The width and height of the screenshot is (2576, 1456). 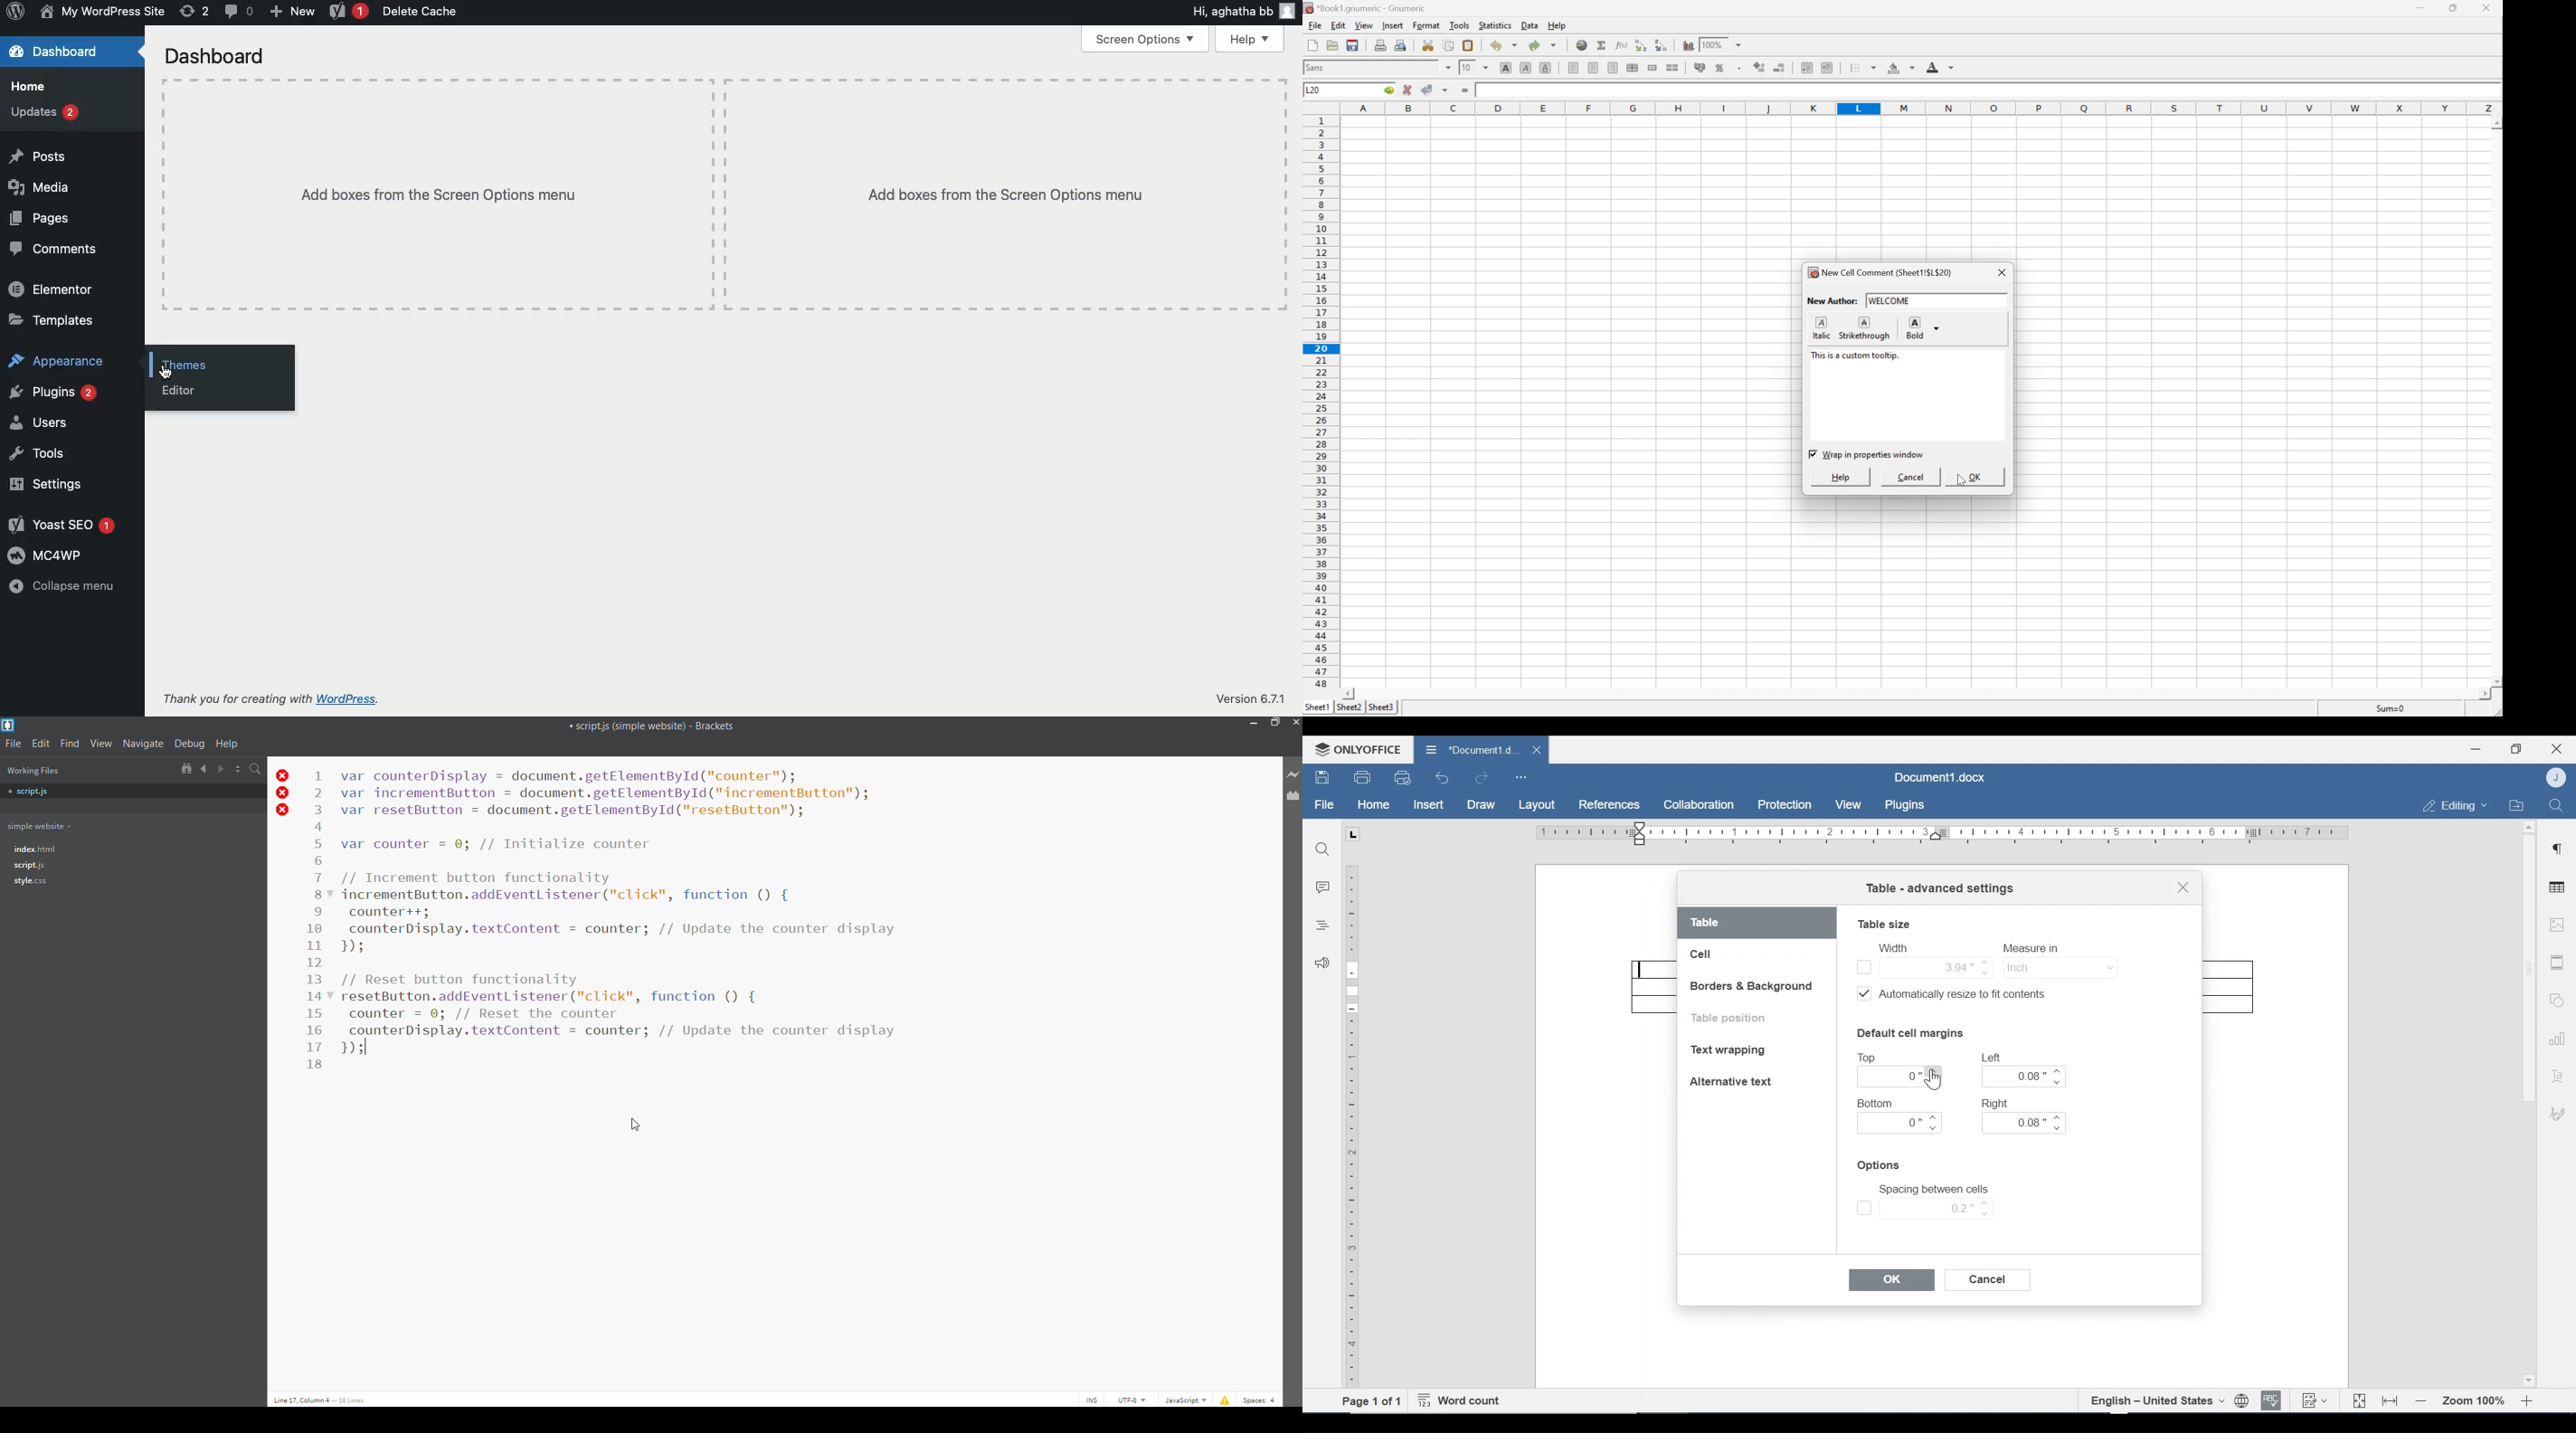 What do you see at coordinates (1448, 67) in the screenshot?
I see `Drop Down` at bounding box center [1448, 67].